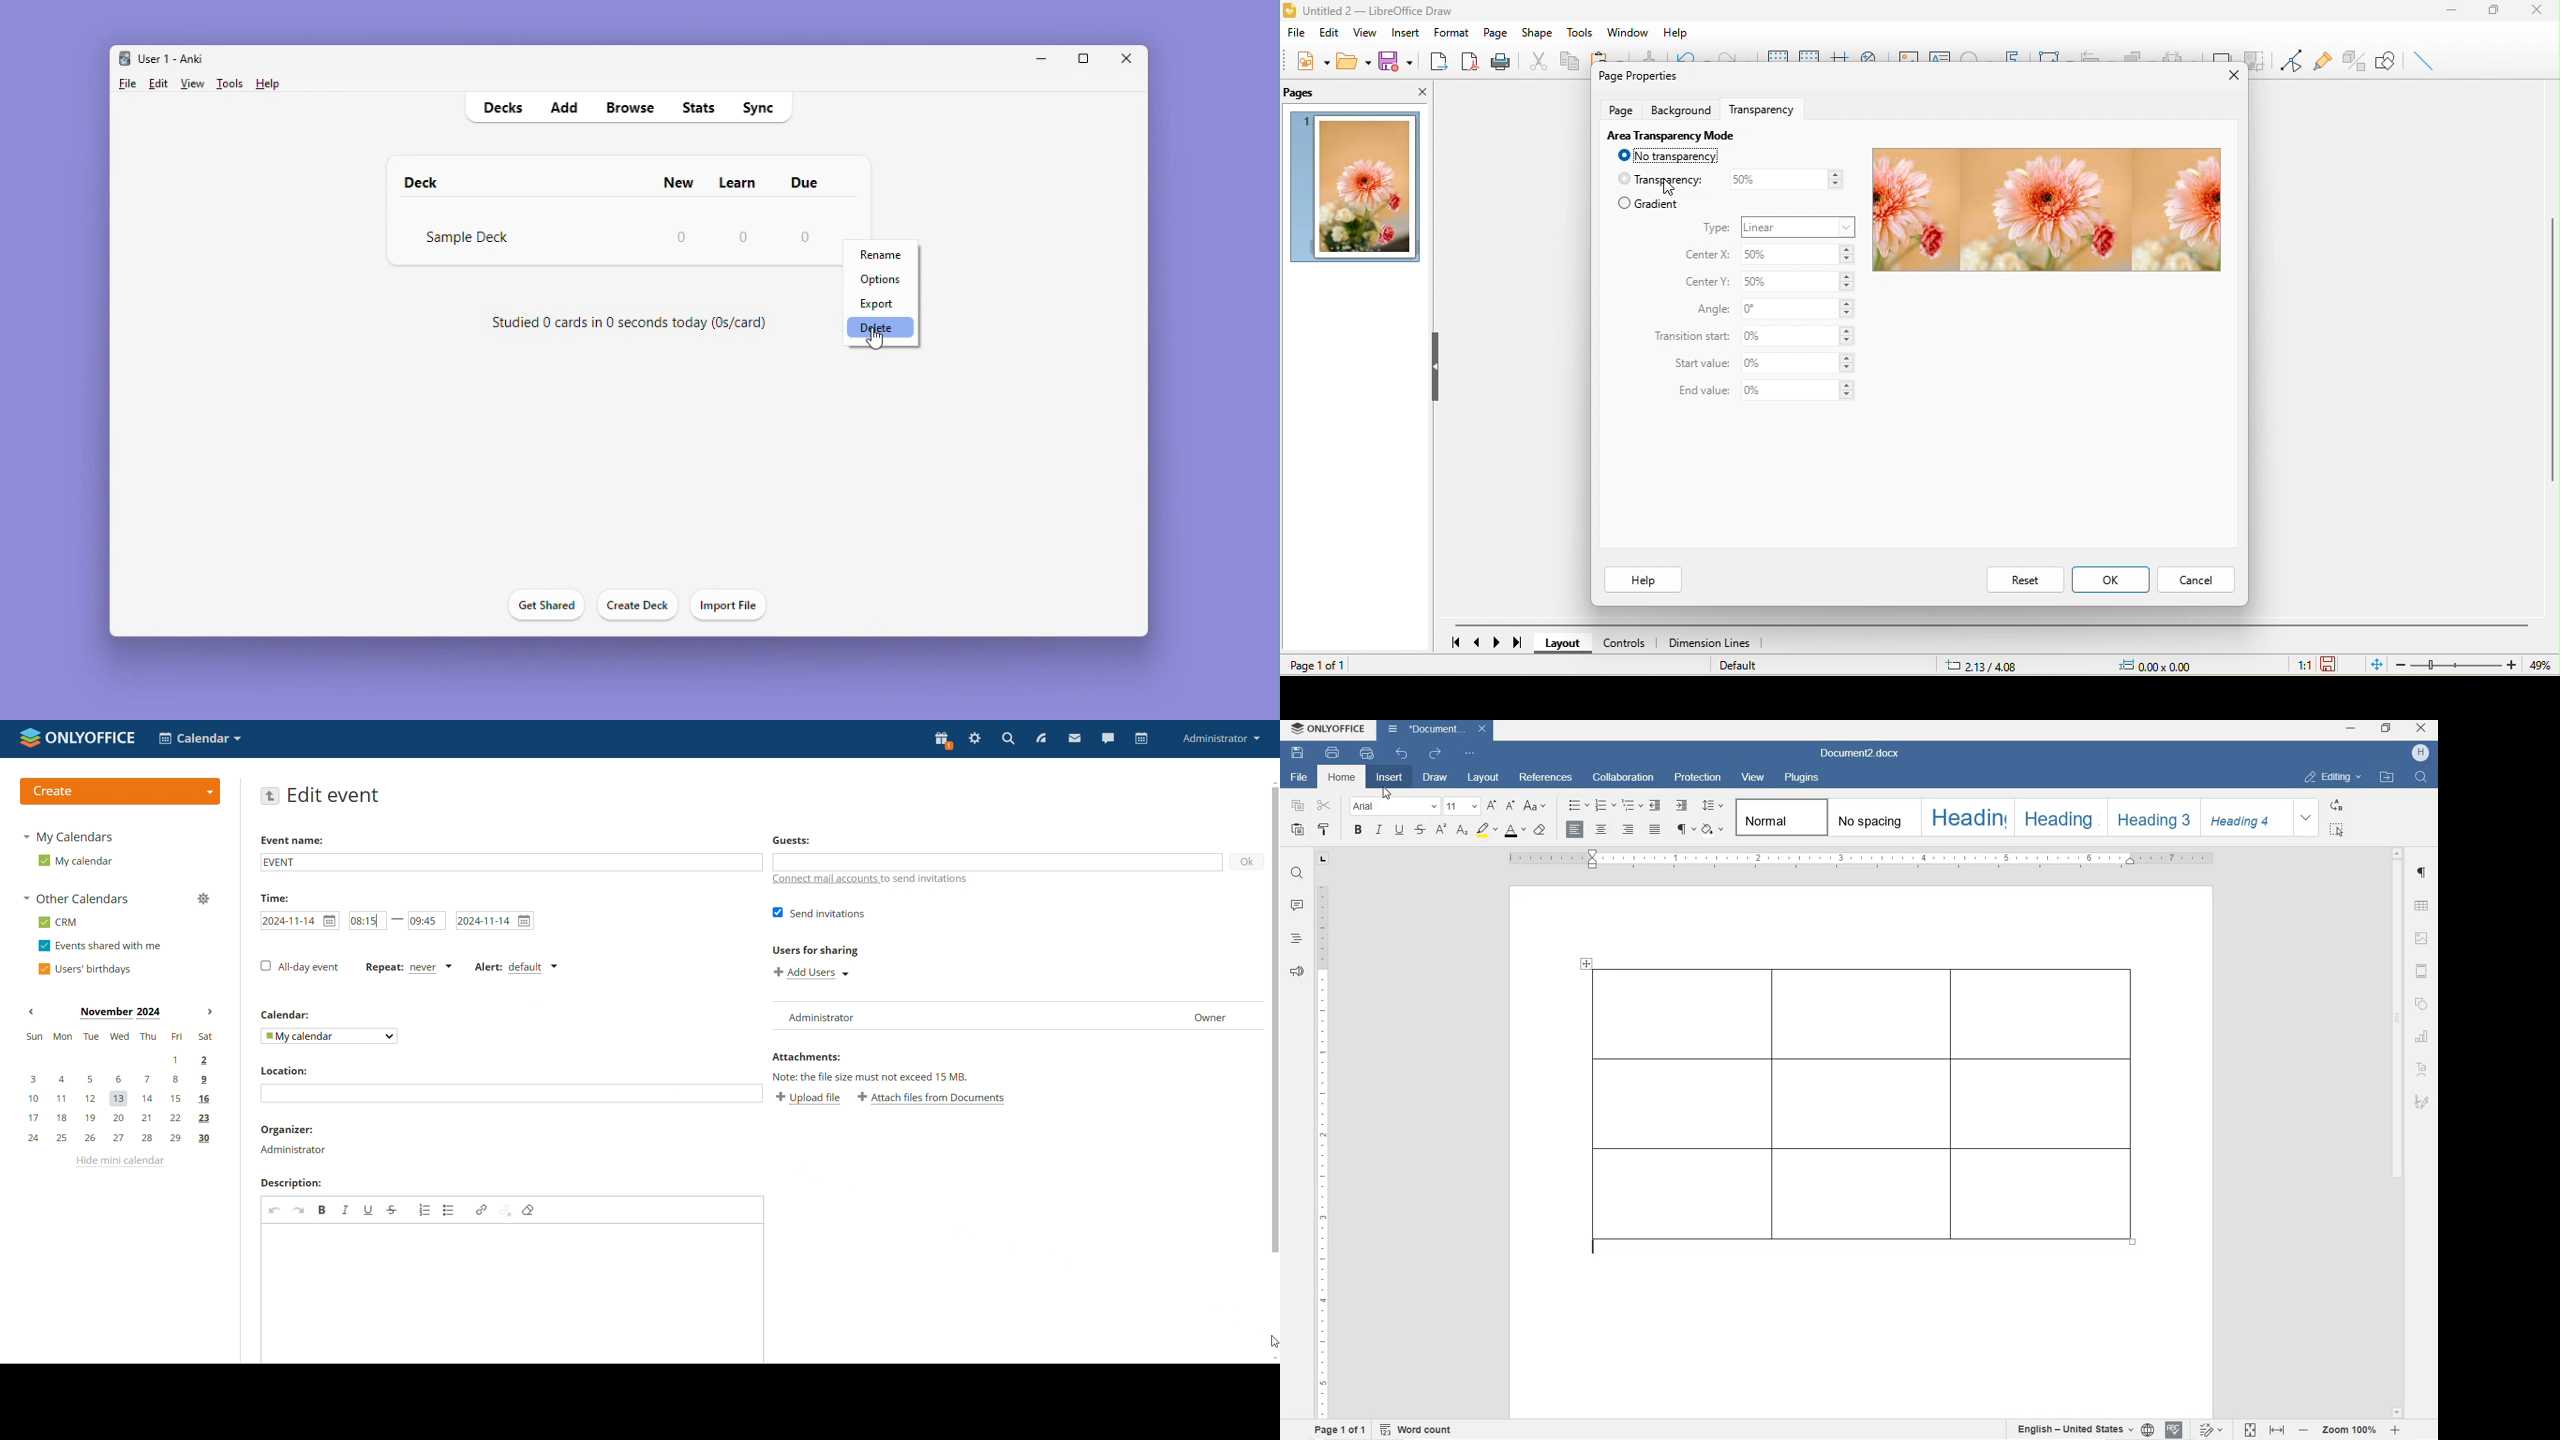  I want to click on linear, so click(1799, 227).